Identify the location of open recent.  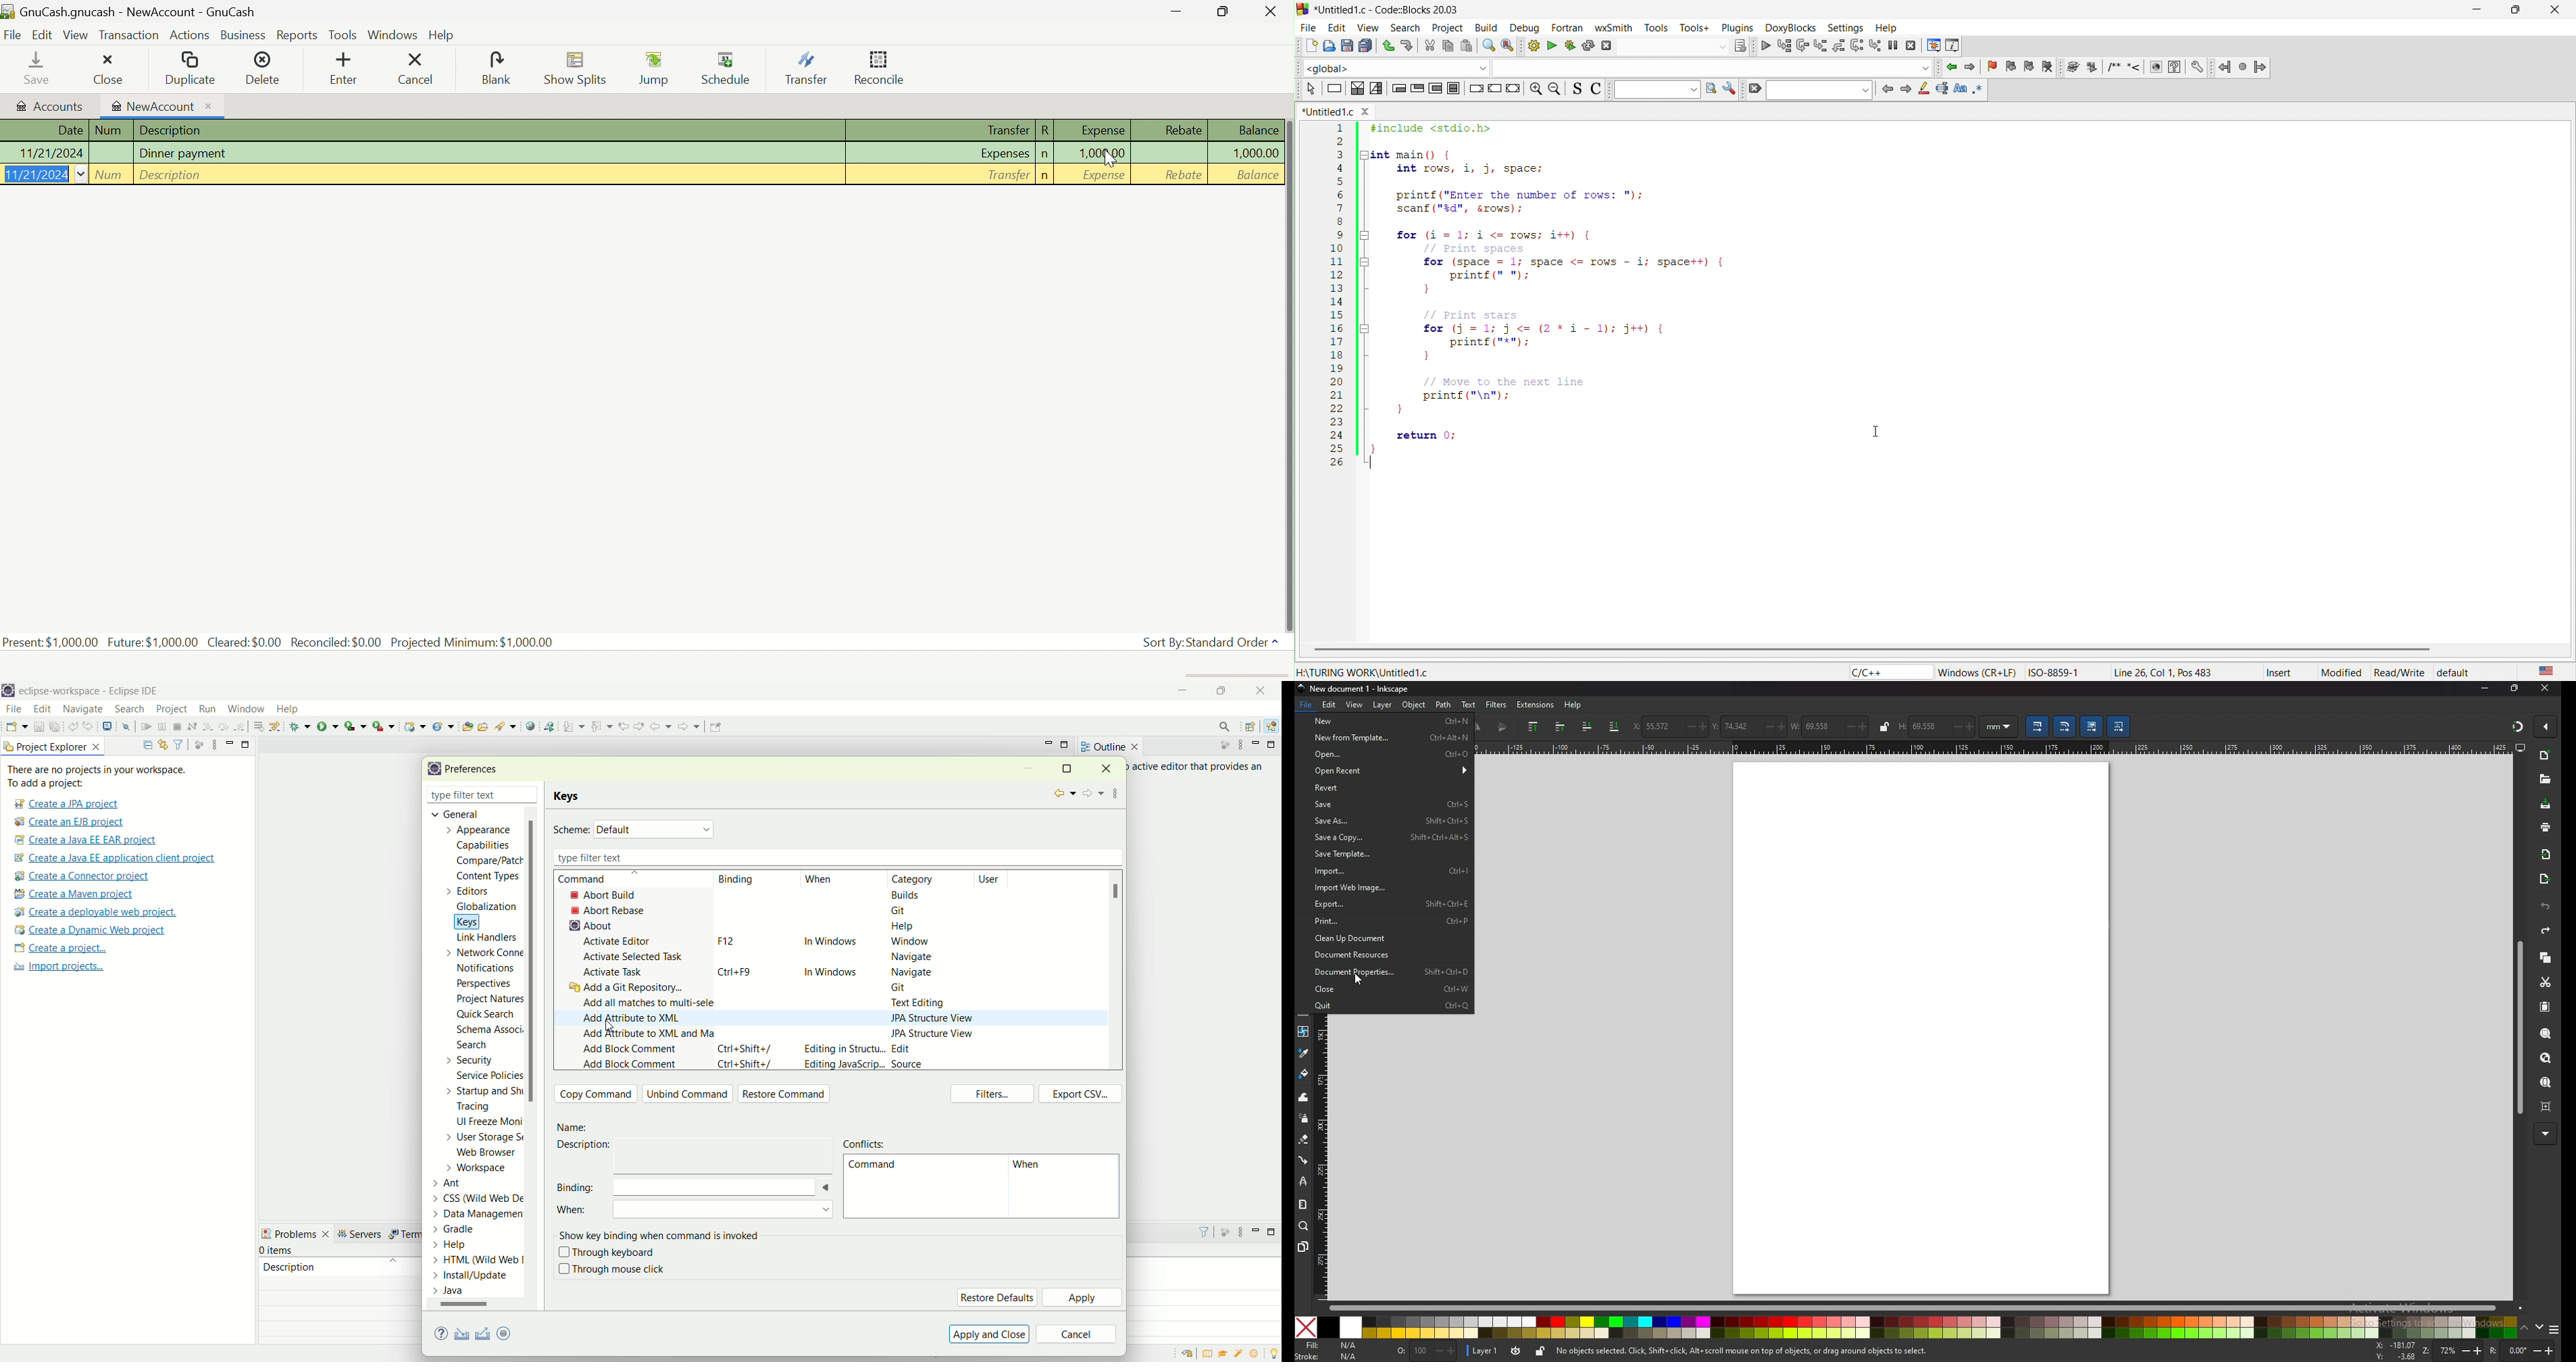
(1385, 771).